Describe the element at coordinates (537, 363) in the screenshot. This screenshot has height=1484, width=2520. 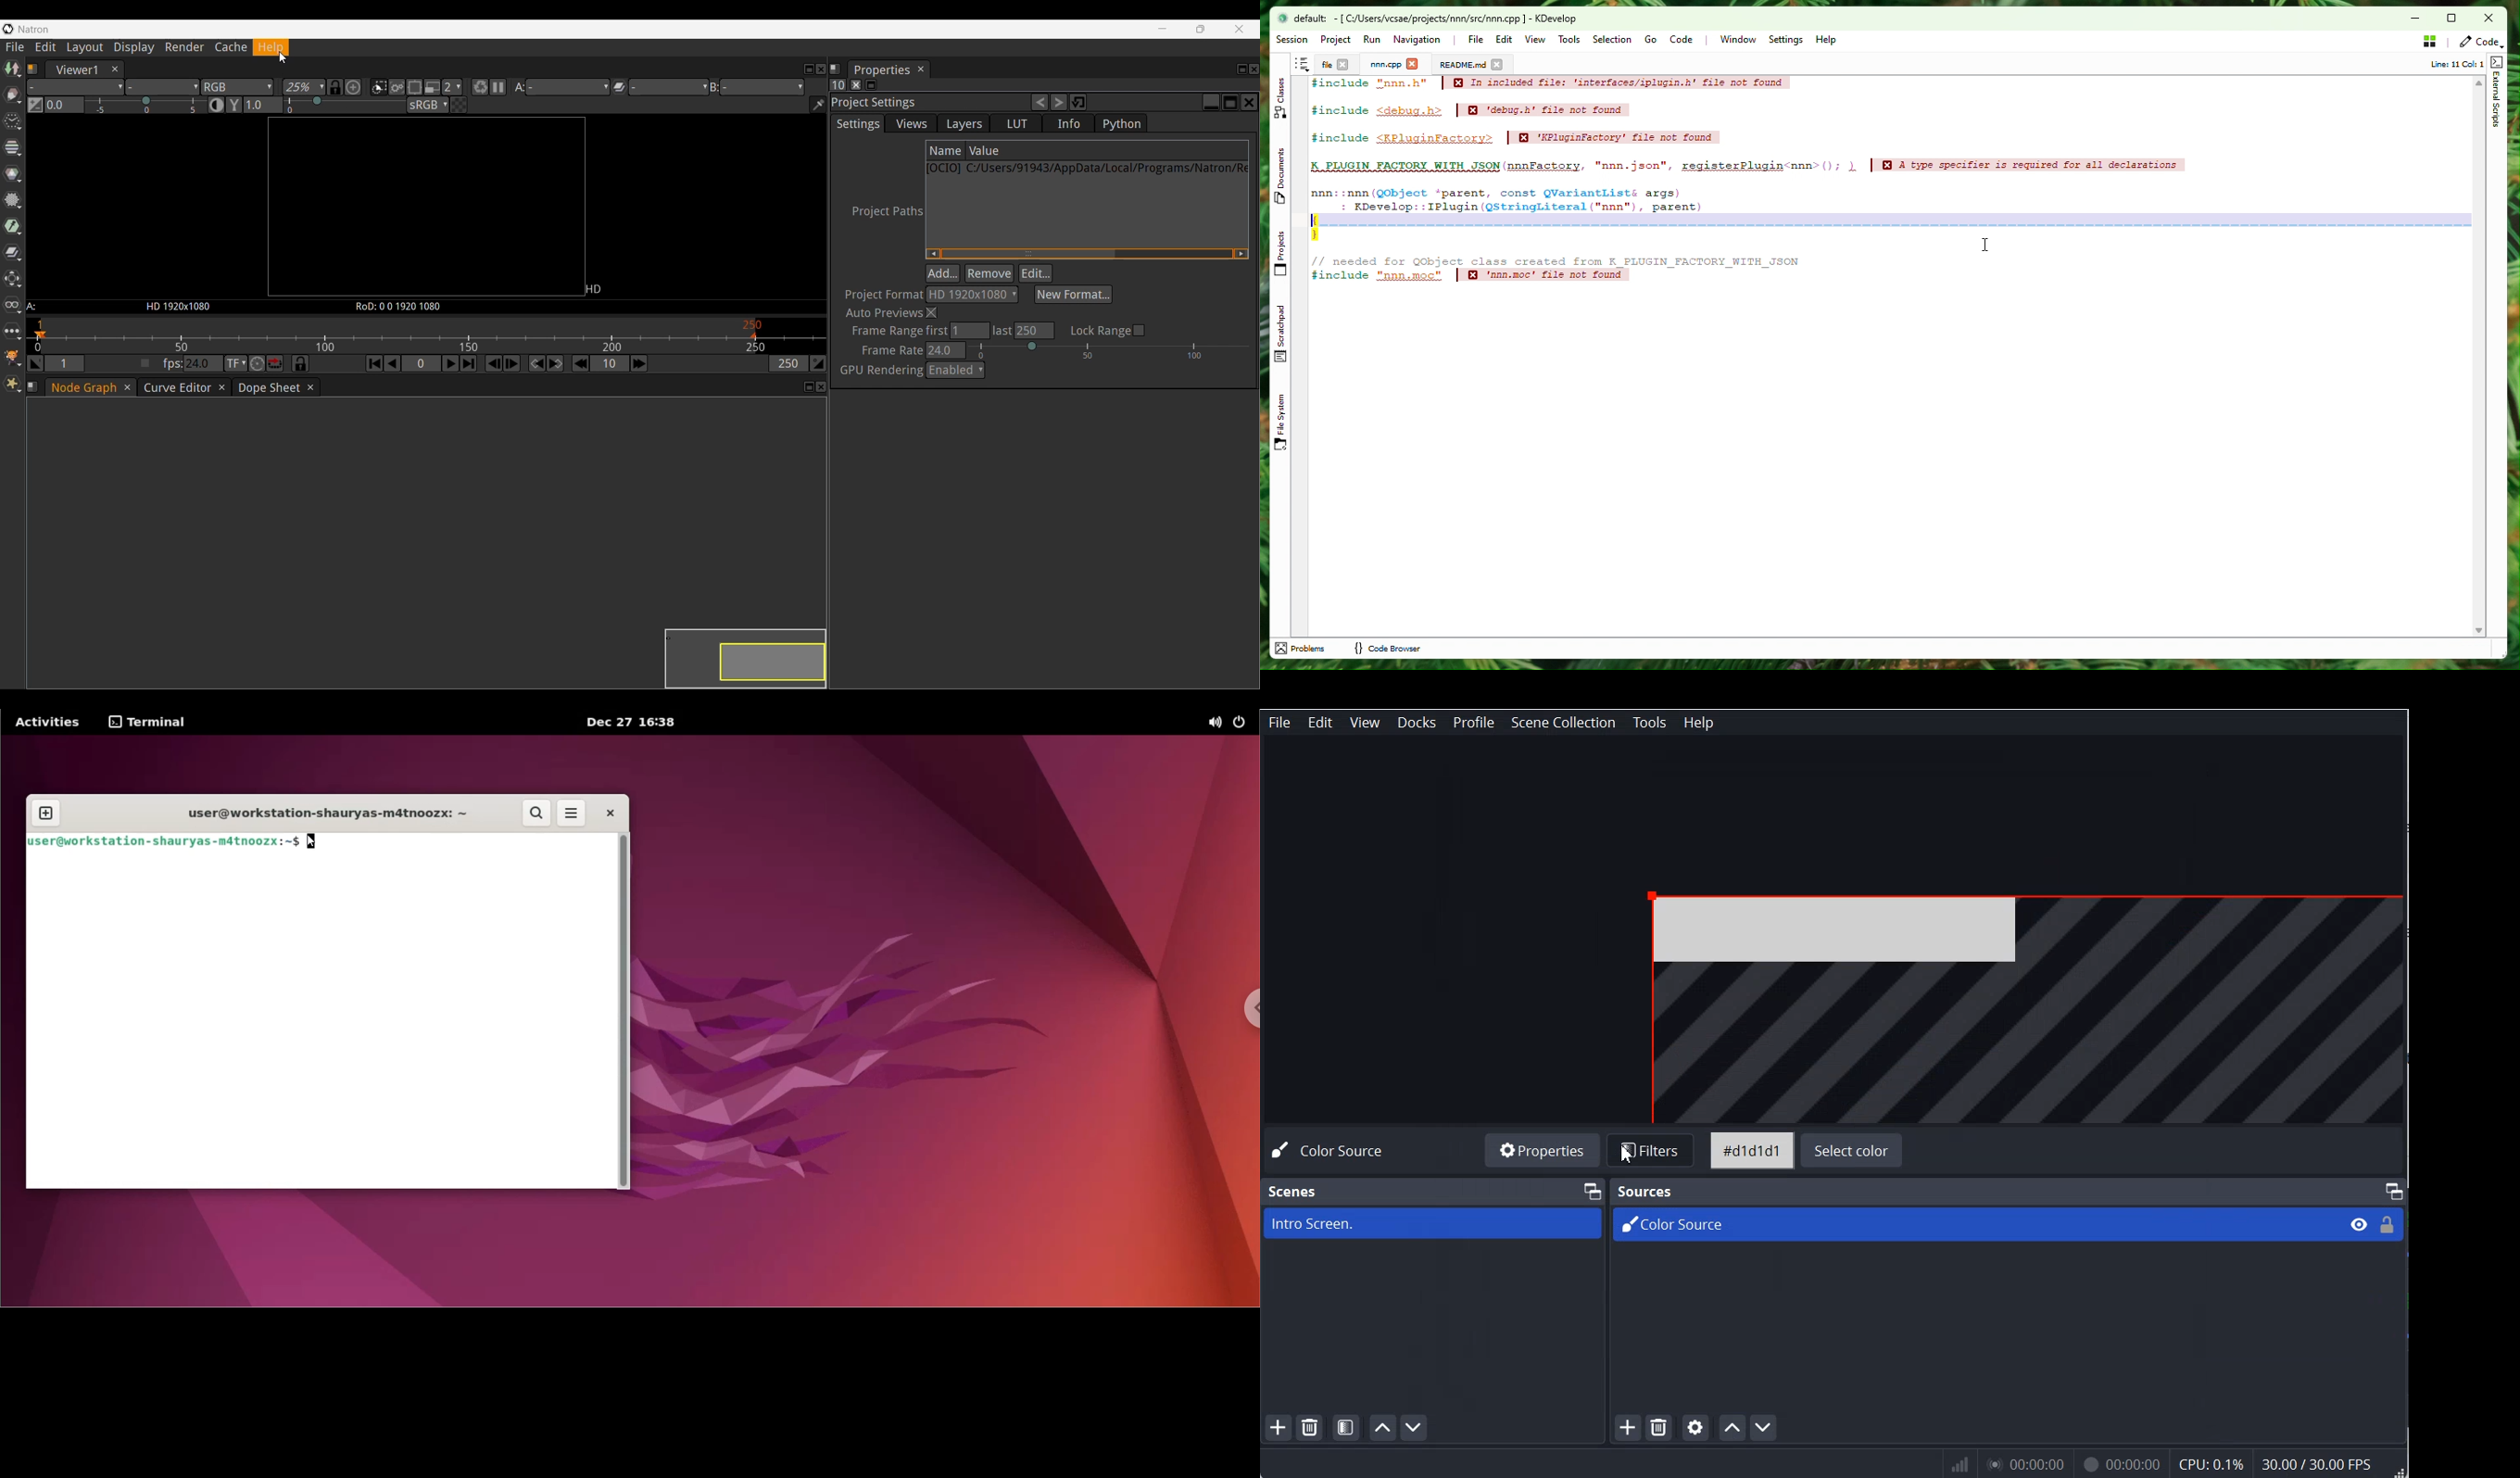
I see `Previous keyframe` at that location.